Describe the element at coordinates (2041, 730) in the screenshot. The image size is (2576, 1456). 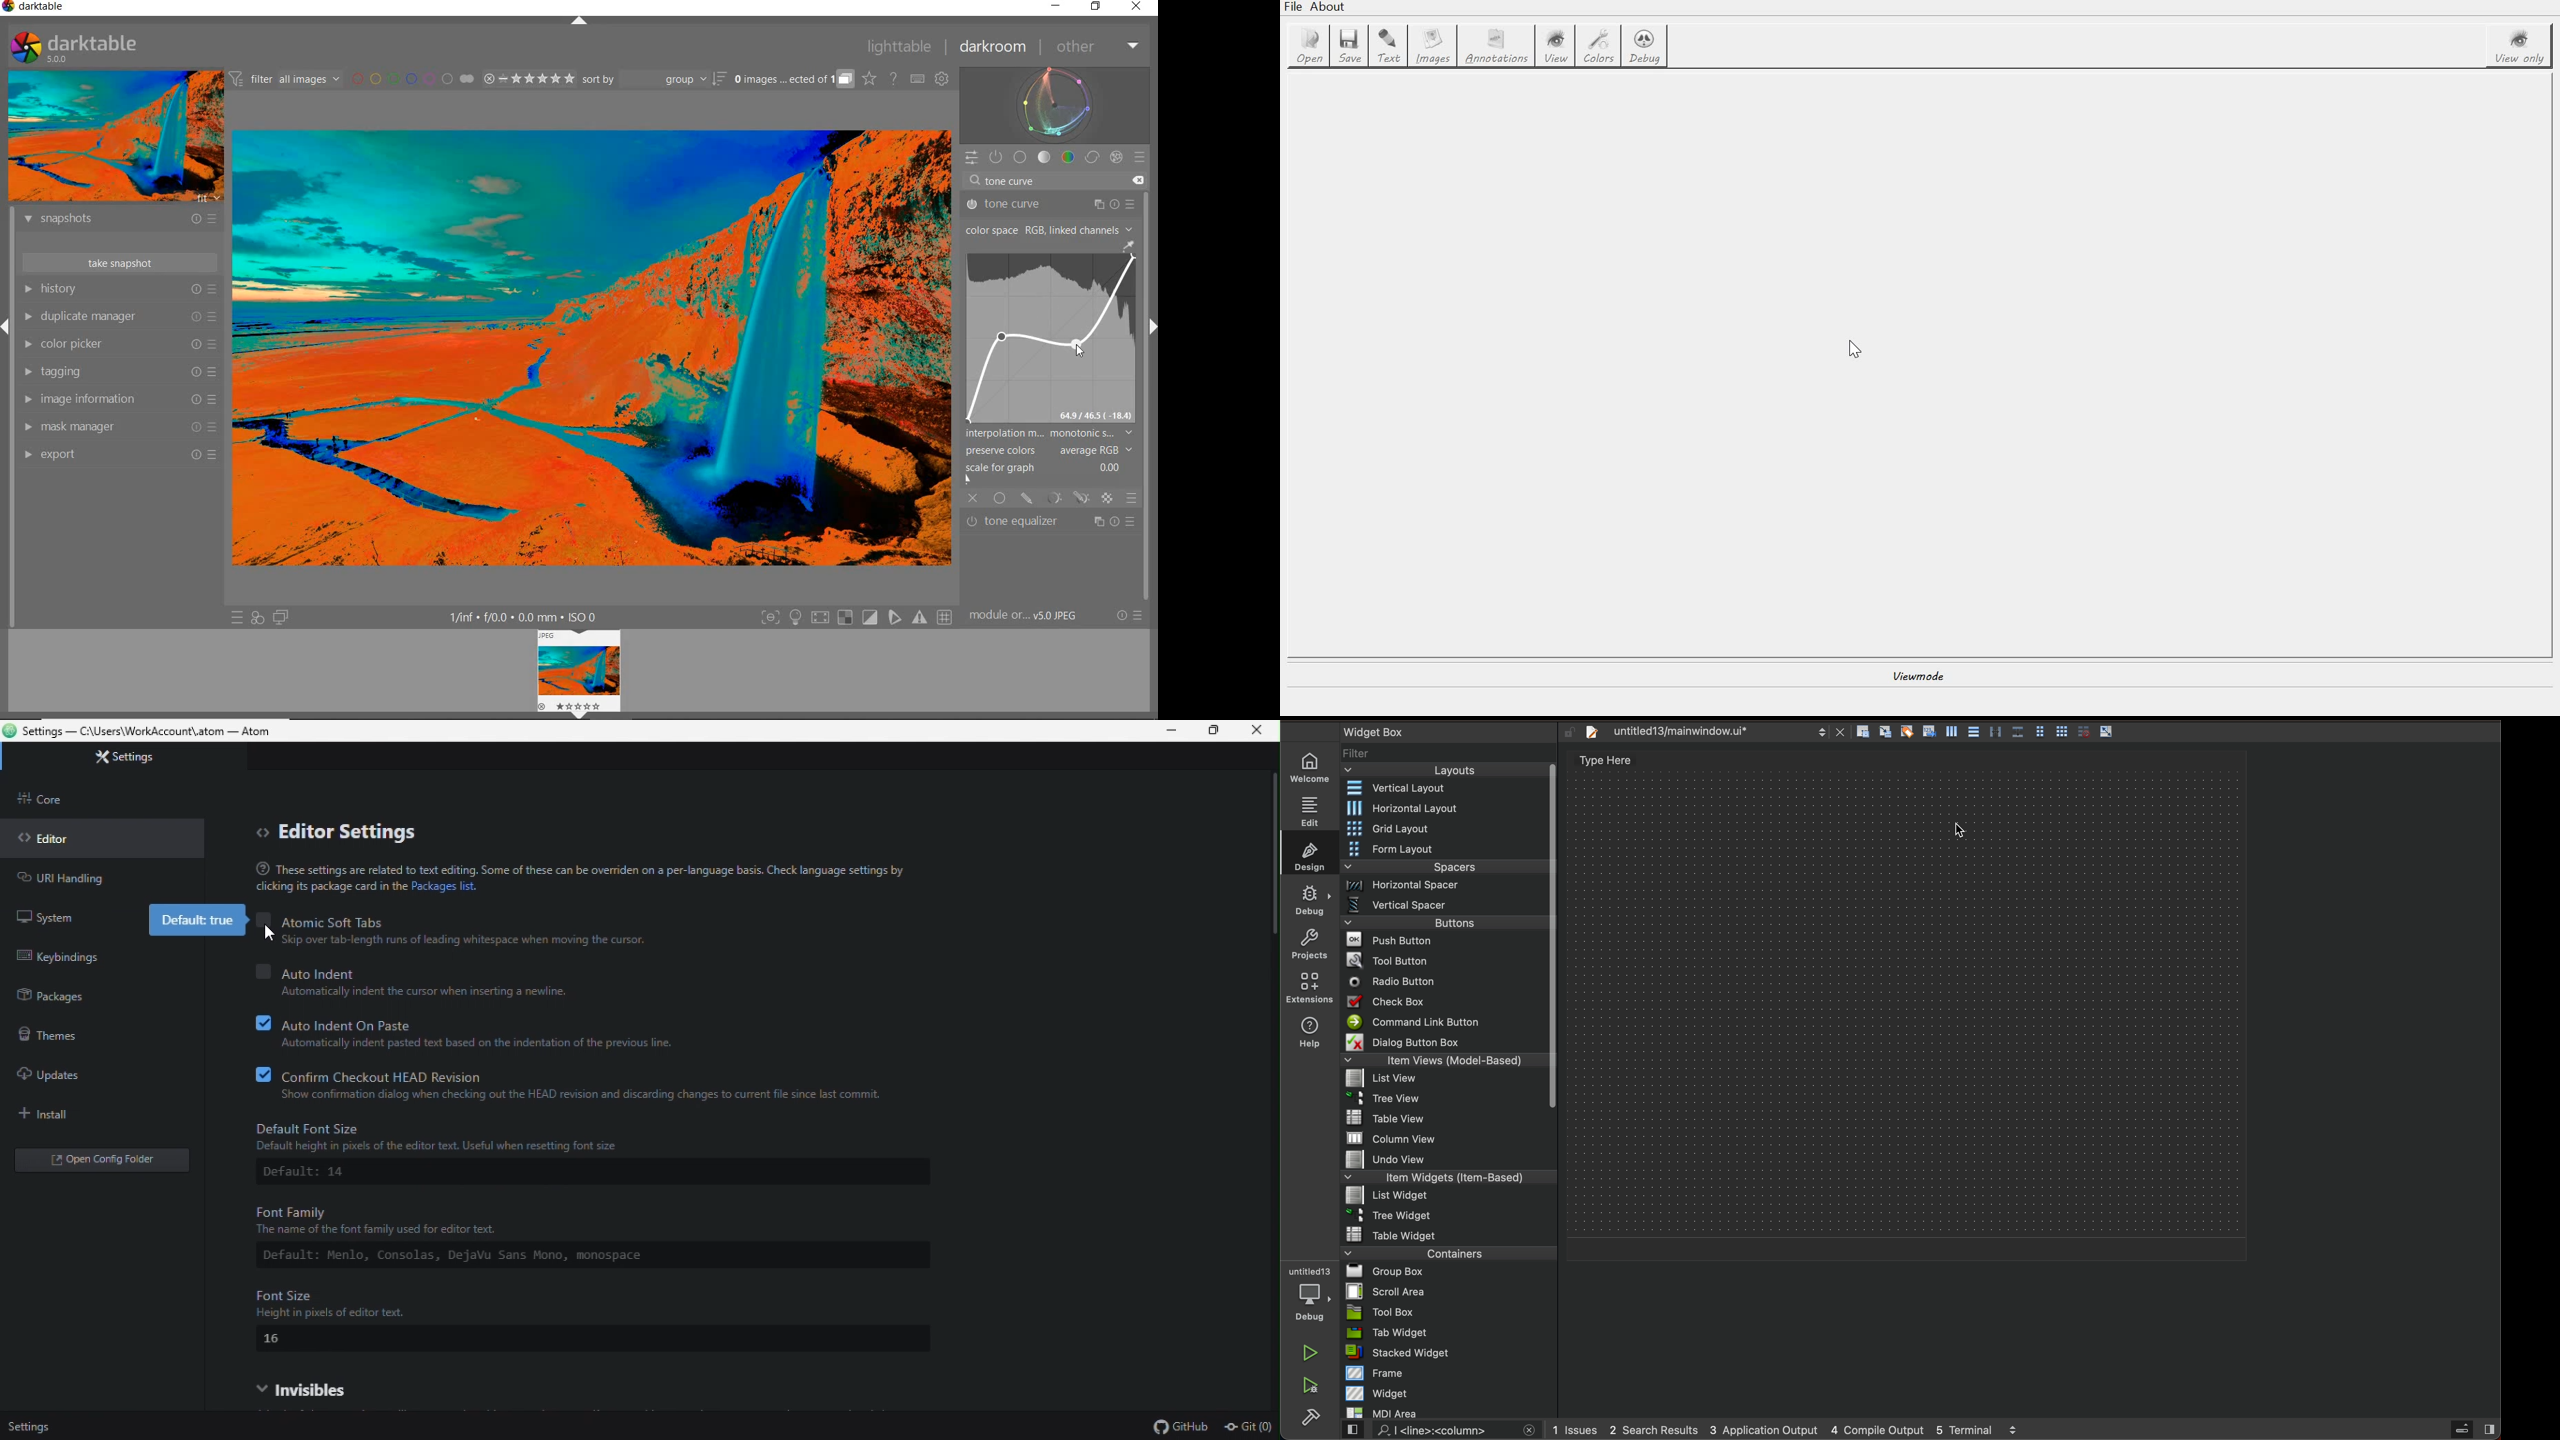
I see `form layout` at that location.